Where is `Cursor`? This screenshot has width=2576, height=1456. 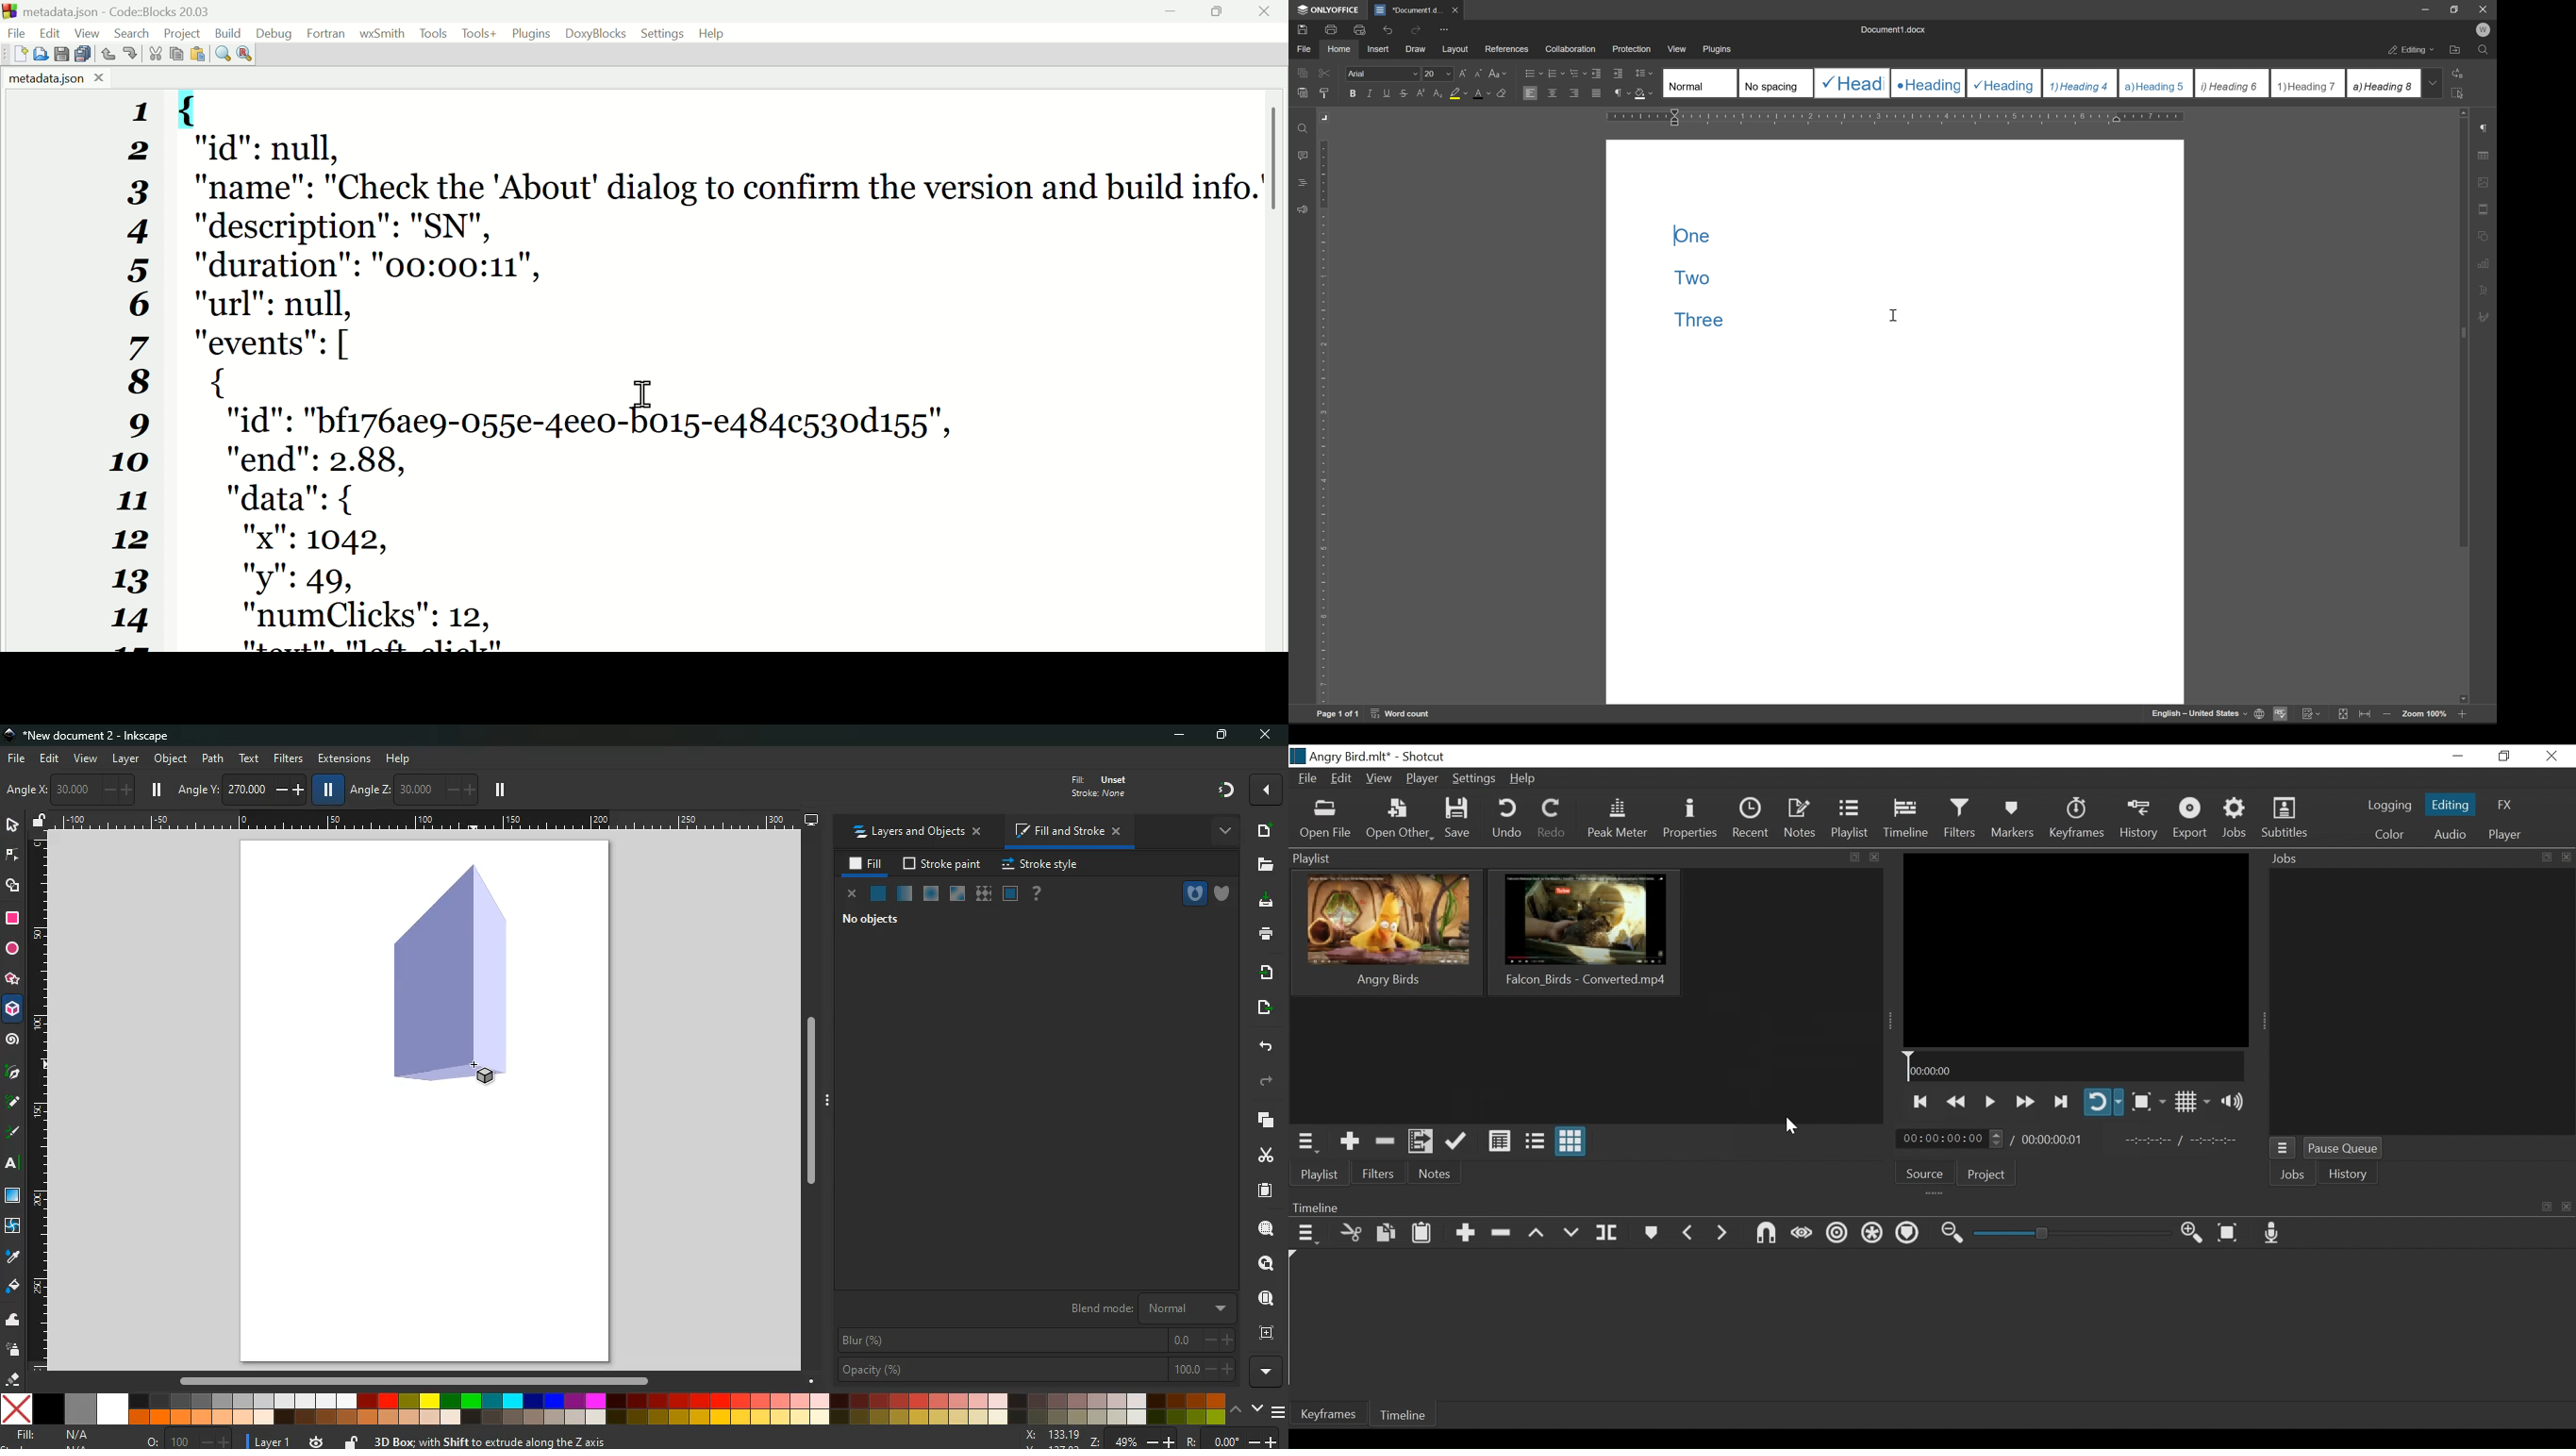 Cursor is located at coordinates (475, 1065).